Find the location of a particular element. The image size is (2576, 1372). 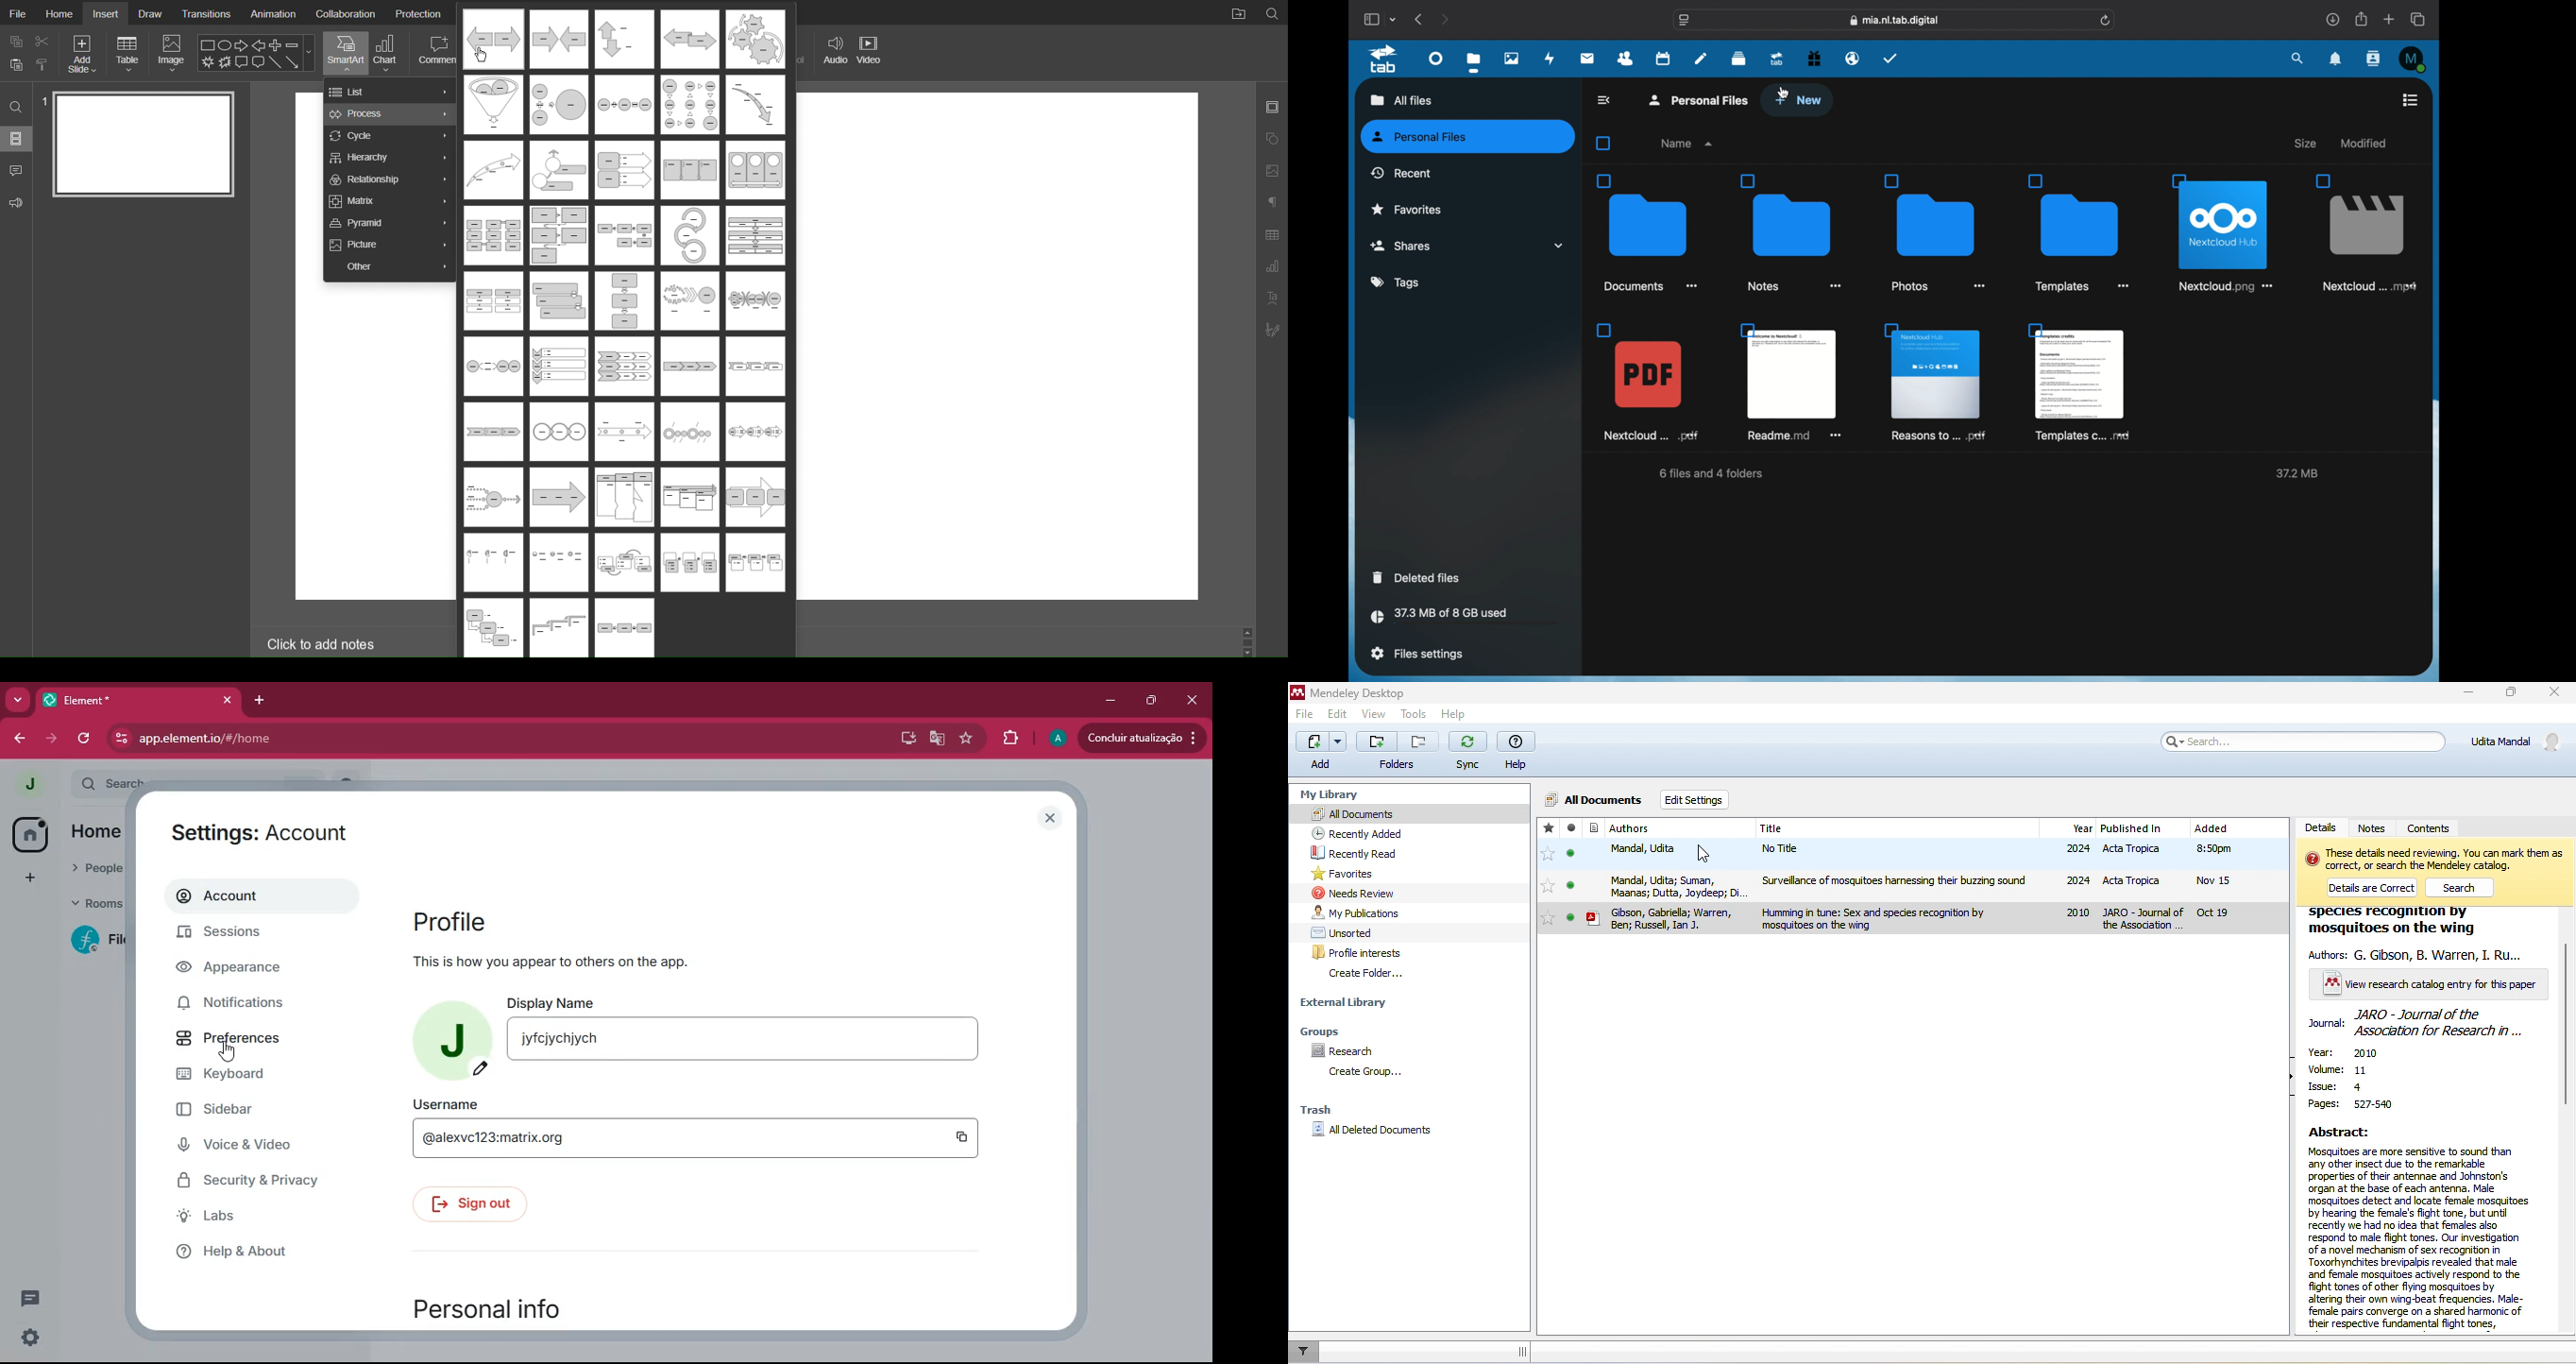

Shape Menu is located at coordinates (257, 52).